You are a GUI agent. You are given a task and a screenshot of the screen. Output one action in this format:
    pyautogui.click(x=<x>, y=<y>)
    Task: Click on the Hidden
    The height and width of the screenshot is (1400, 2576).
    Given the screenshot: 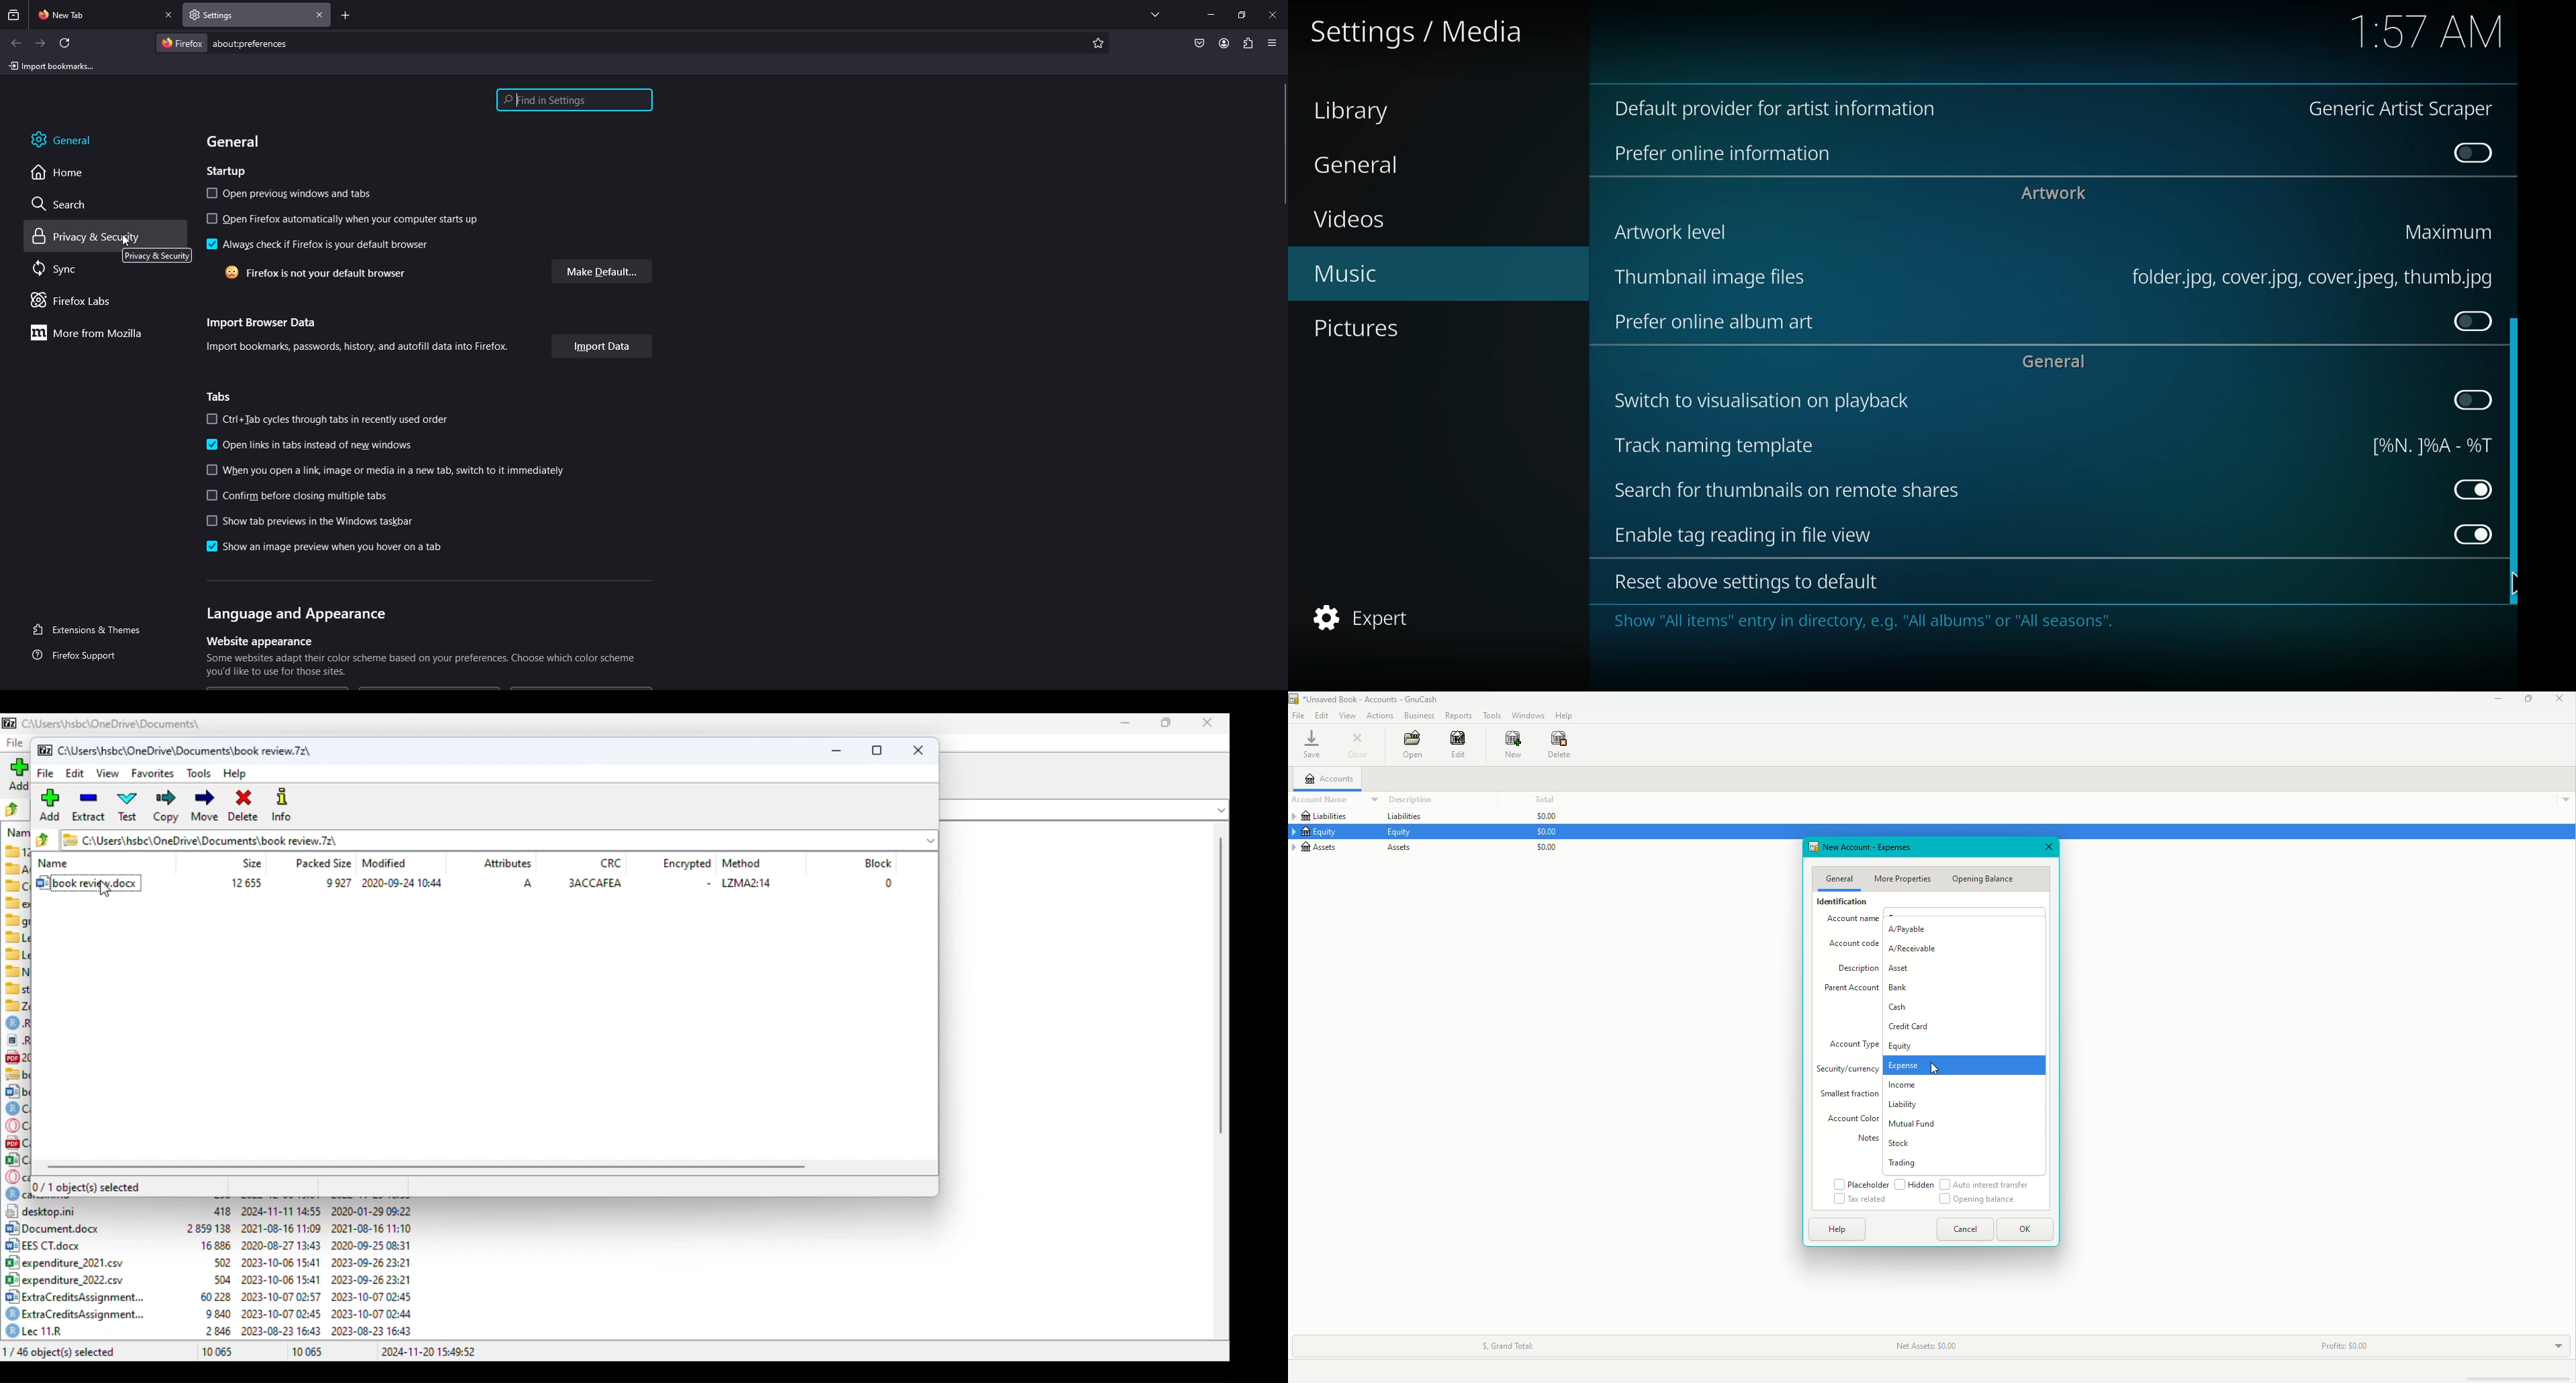 What is the action you would take?
    pyautogui.click(x=1915, y=1185)
    